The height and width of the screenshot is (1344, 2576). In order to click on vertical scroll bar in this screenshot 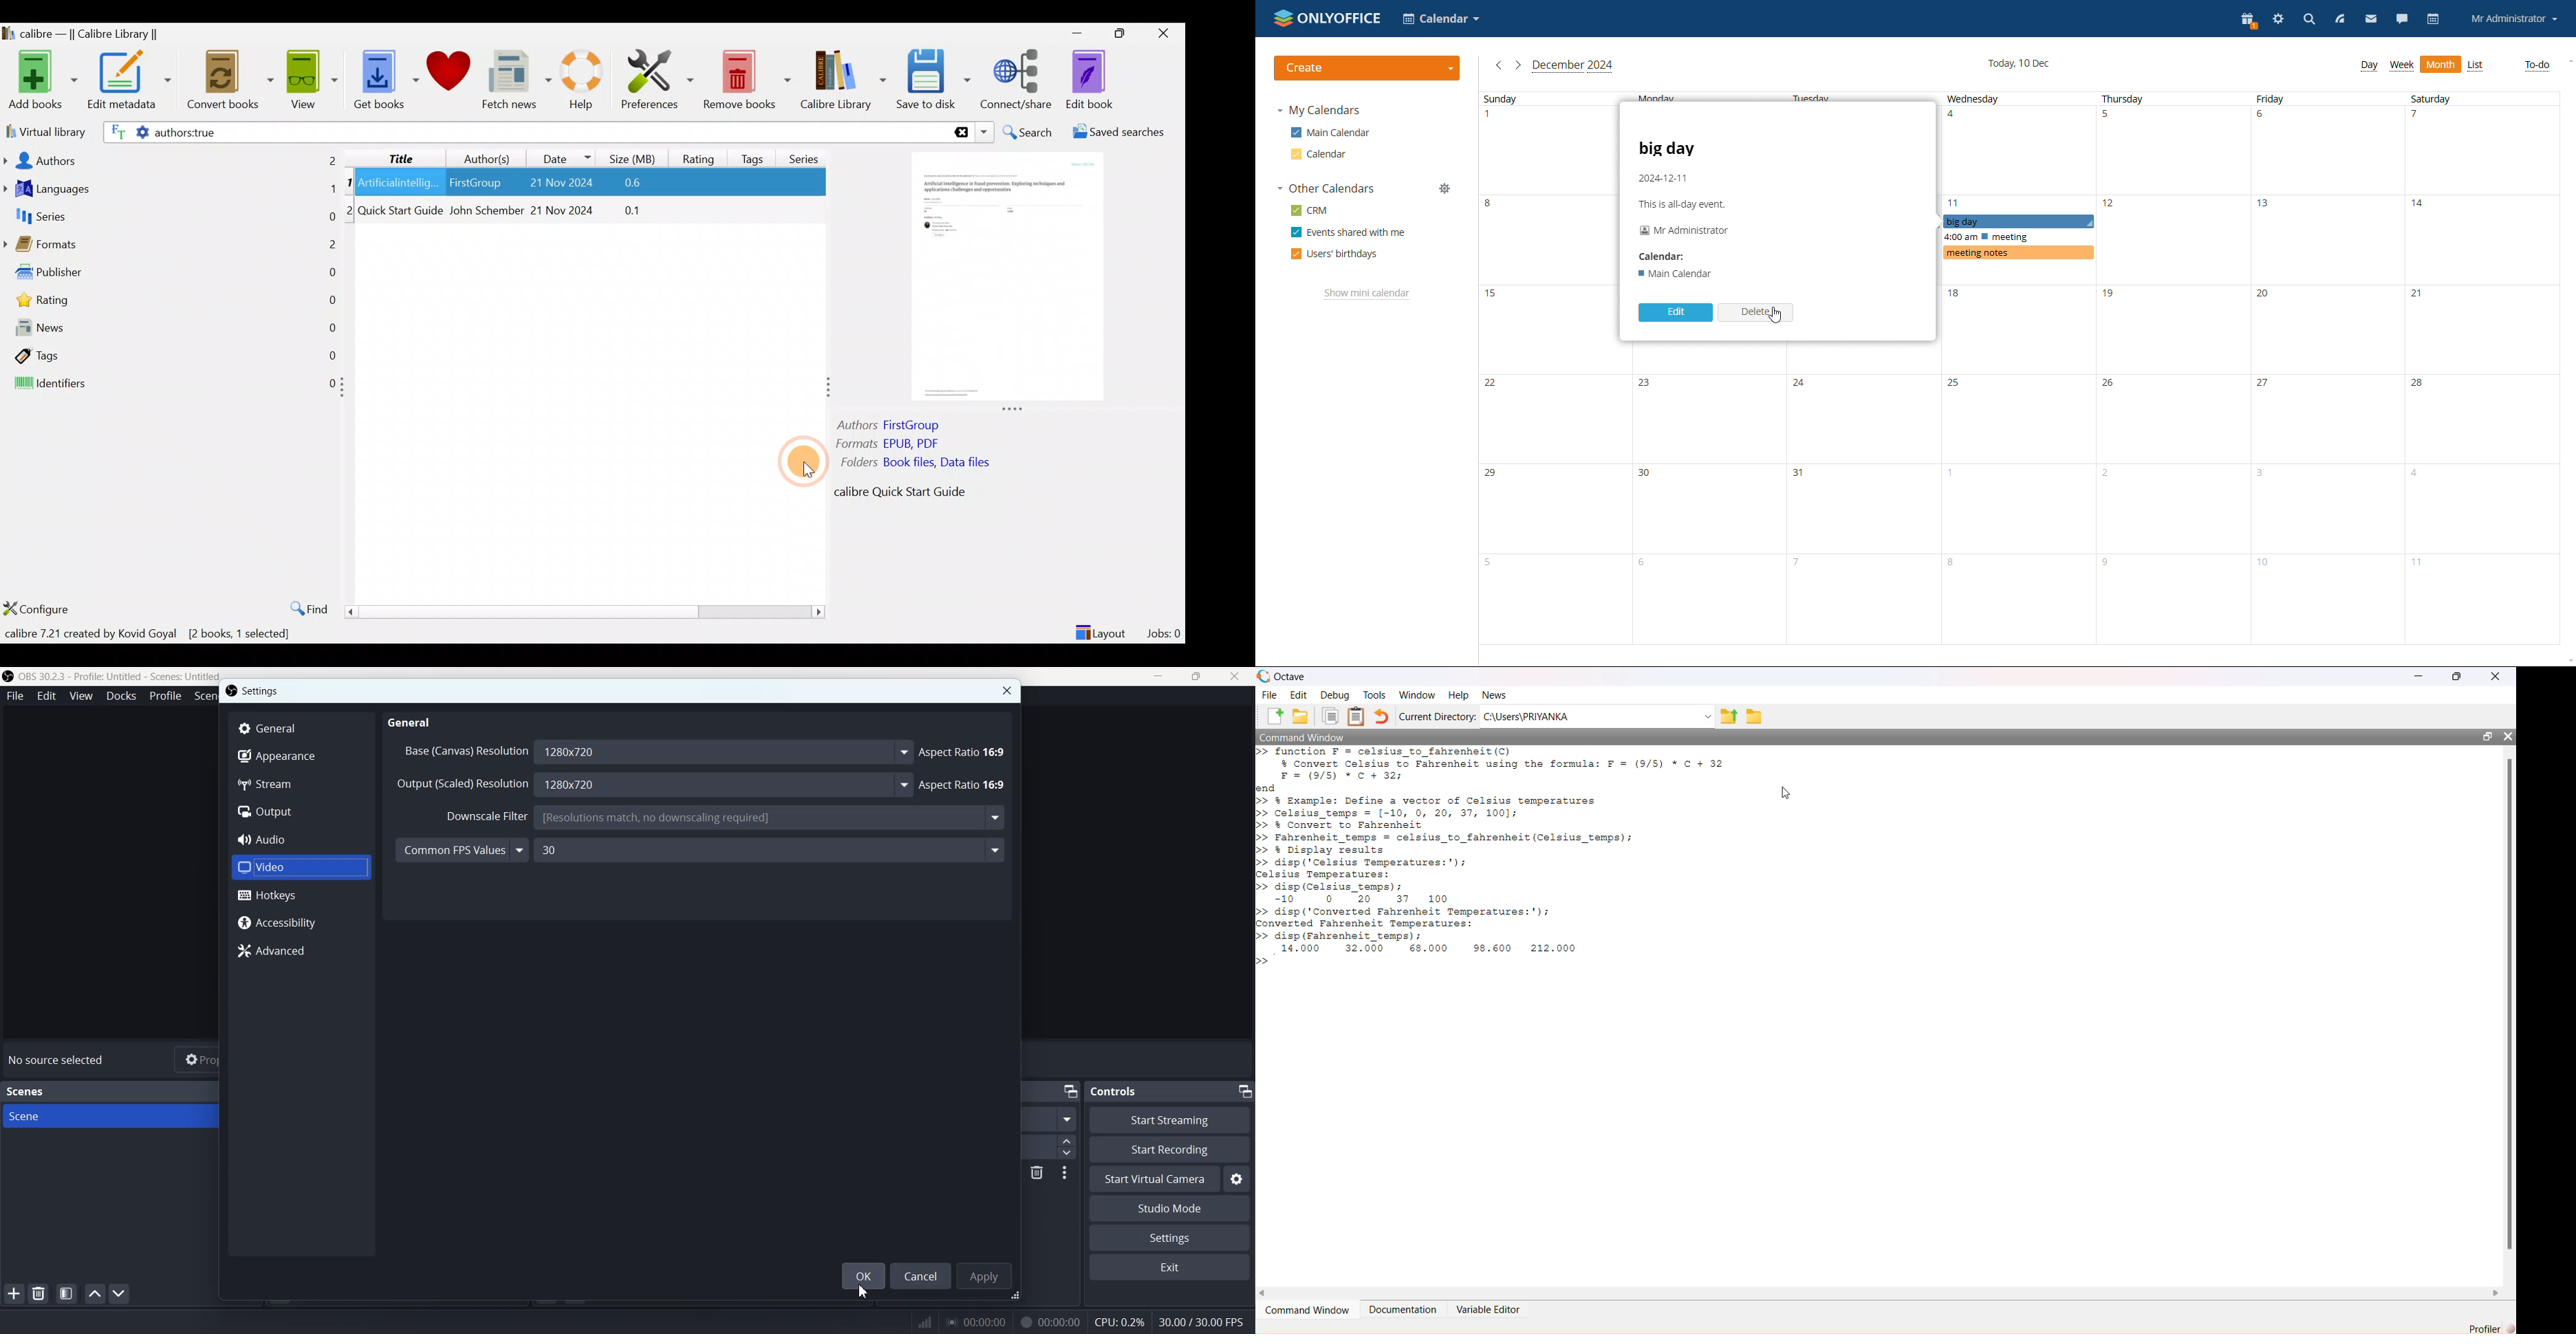, I will do `click(2510, 1015)`.